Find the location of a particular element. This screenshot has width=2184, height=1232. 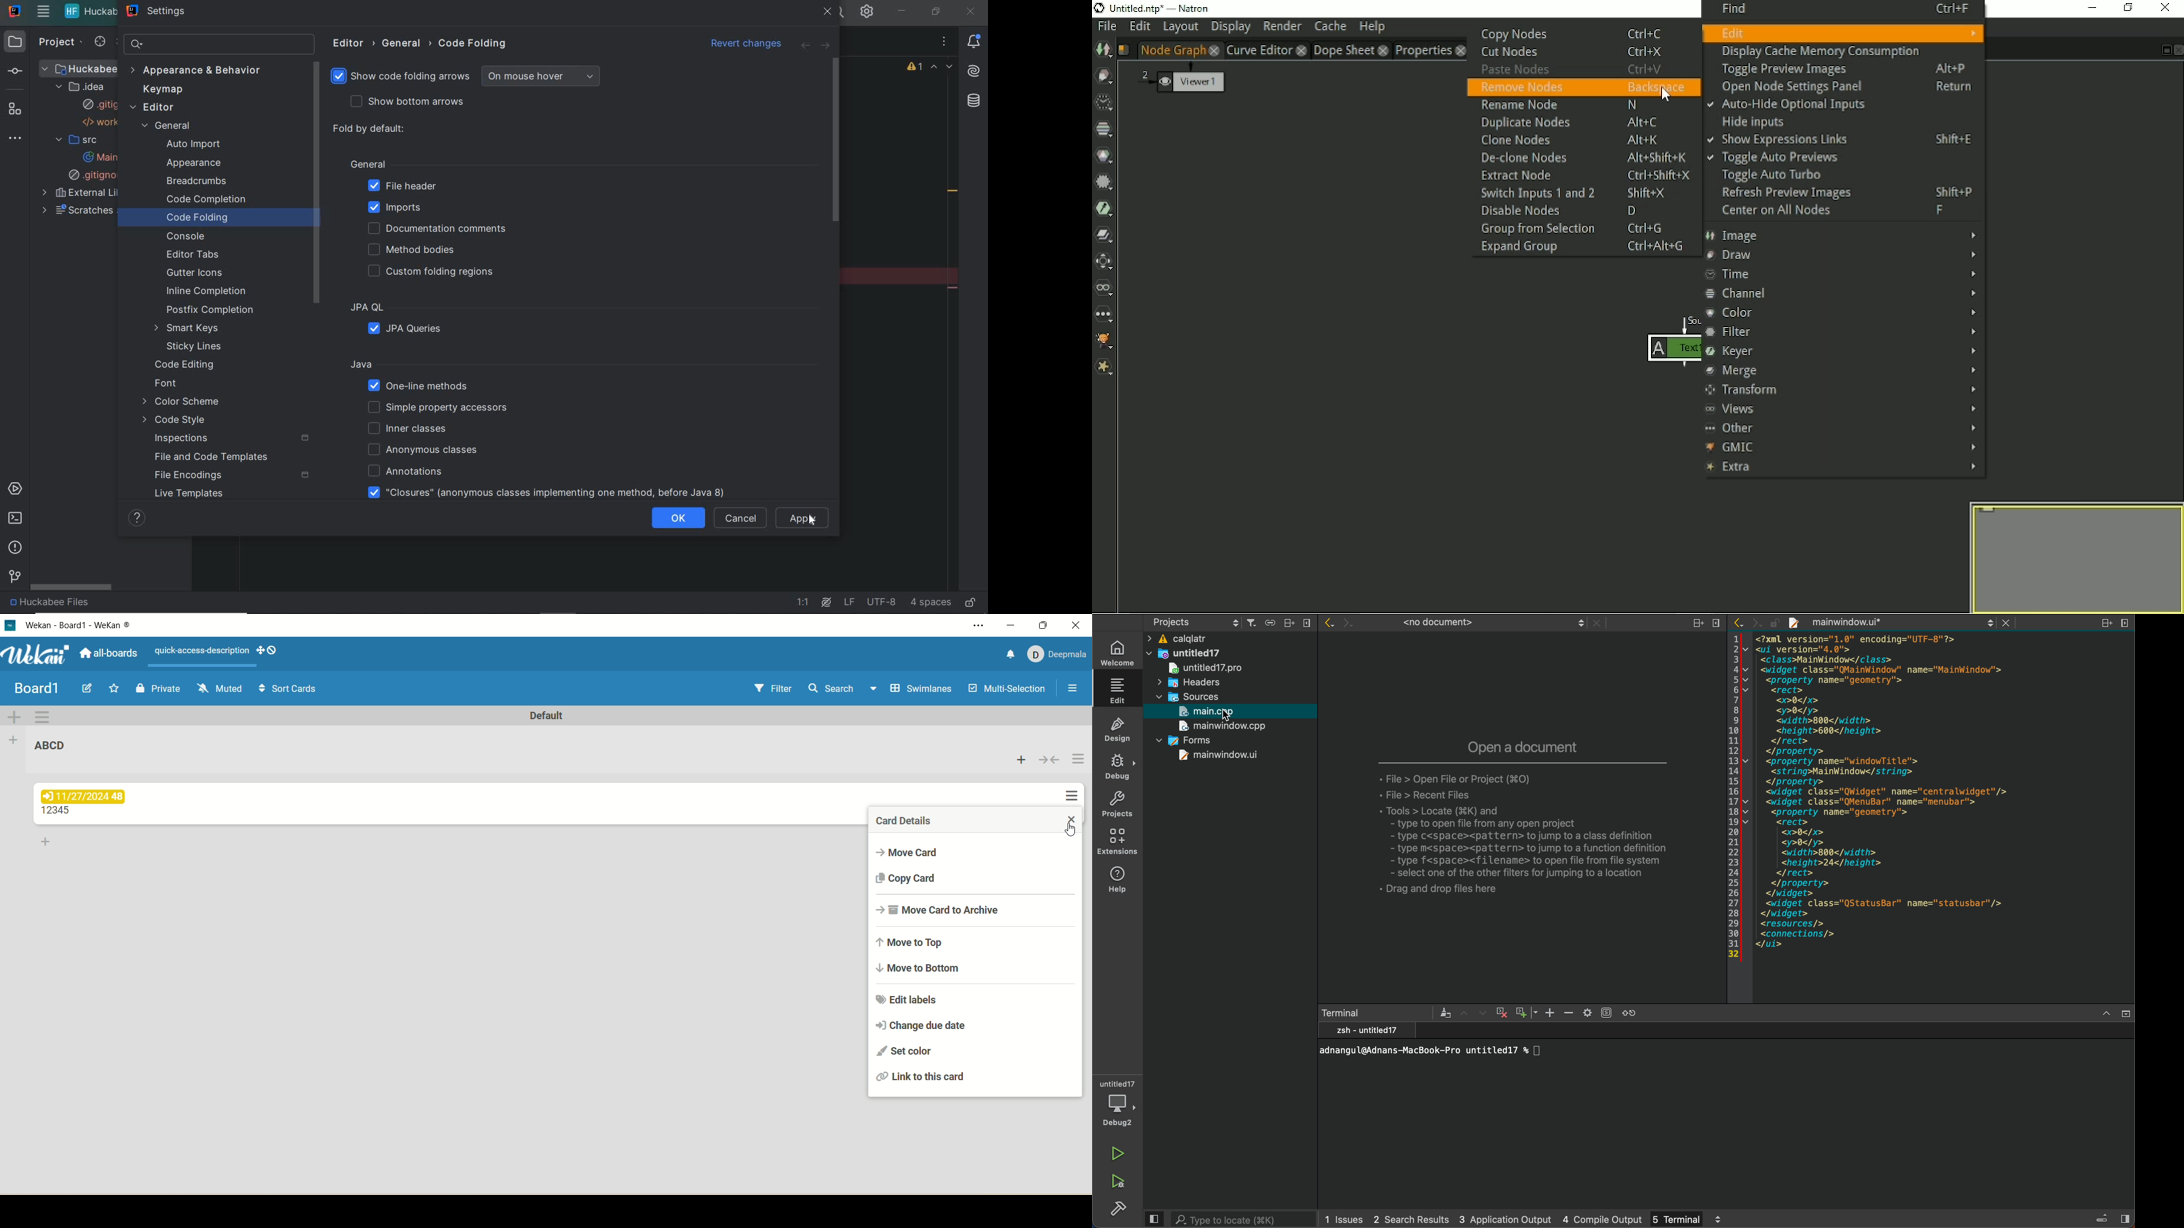

inline completion is located at coordinates (209, 291).